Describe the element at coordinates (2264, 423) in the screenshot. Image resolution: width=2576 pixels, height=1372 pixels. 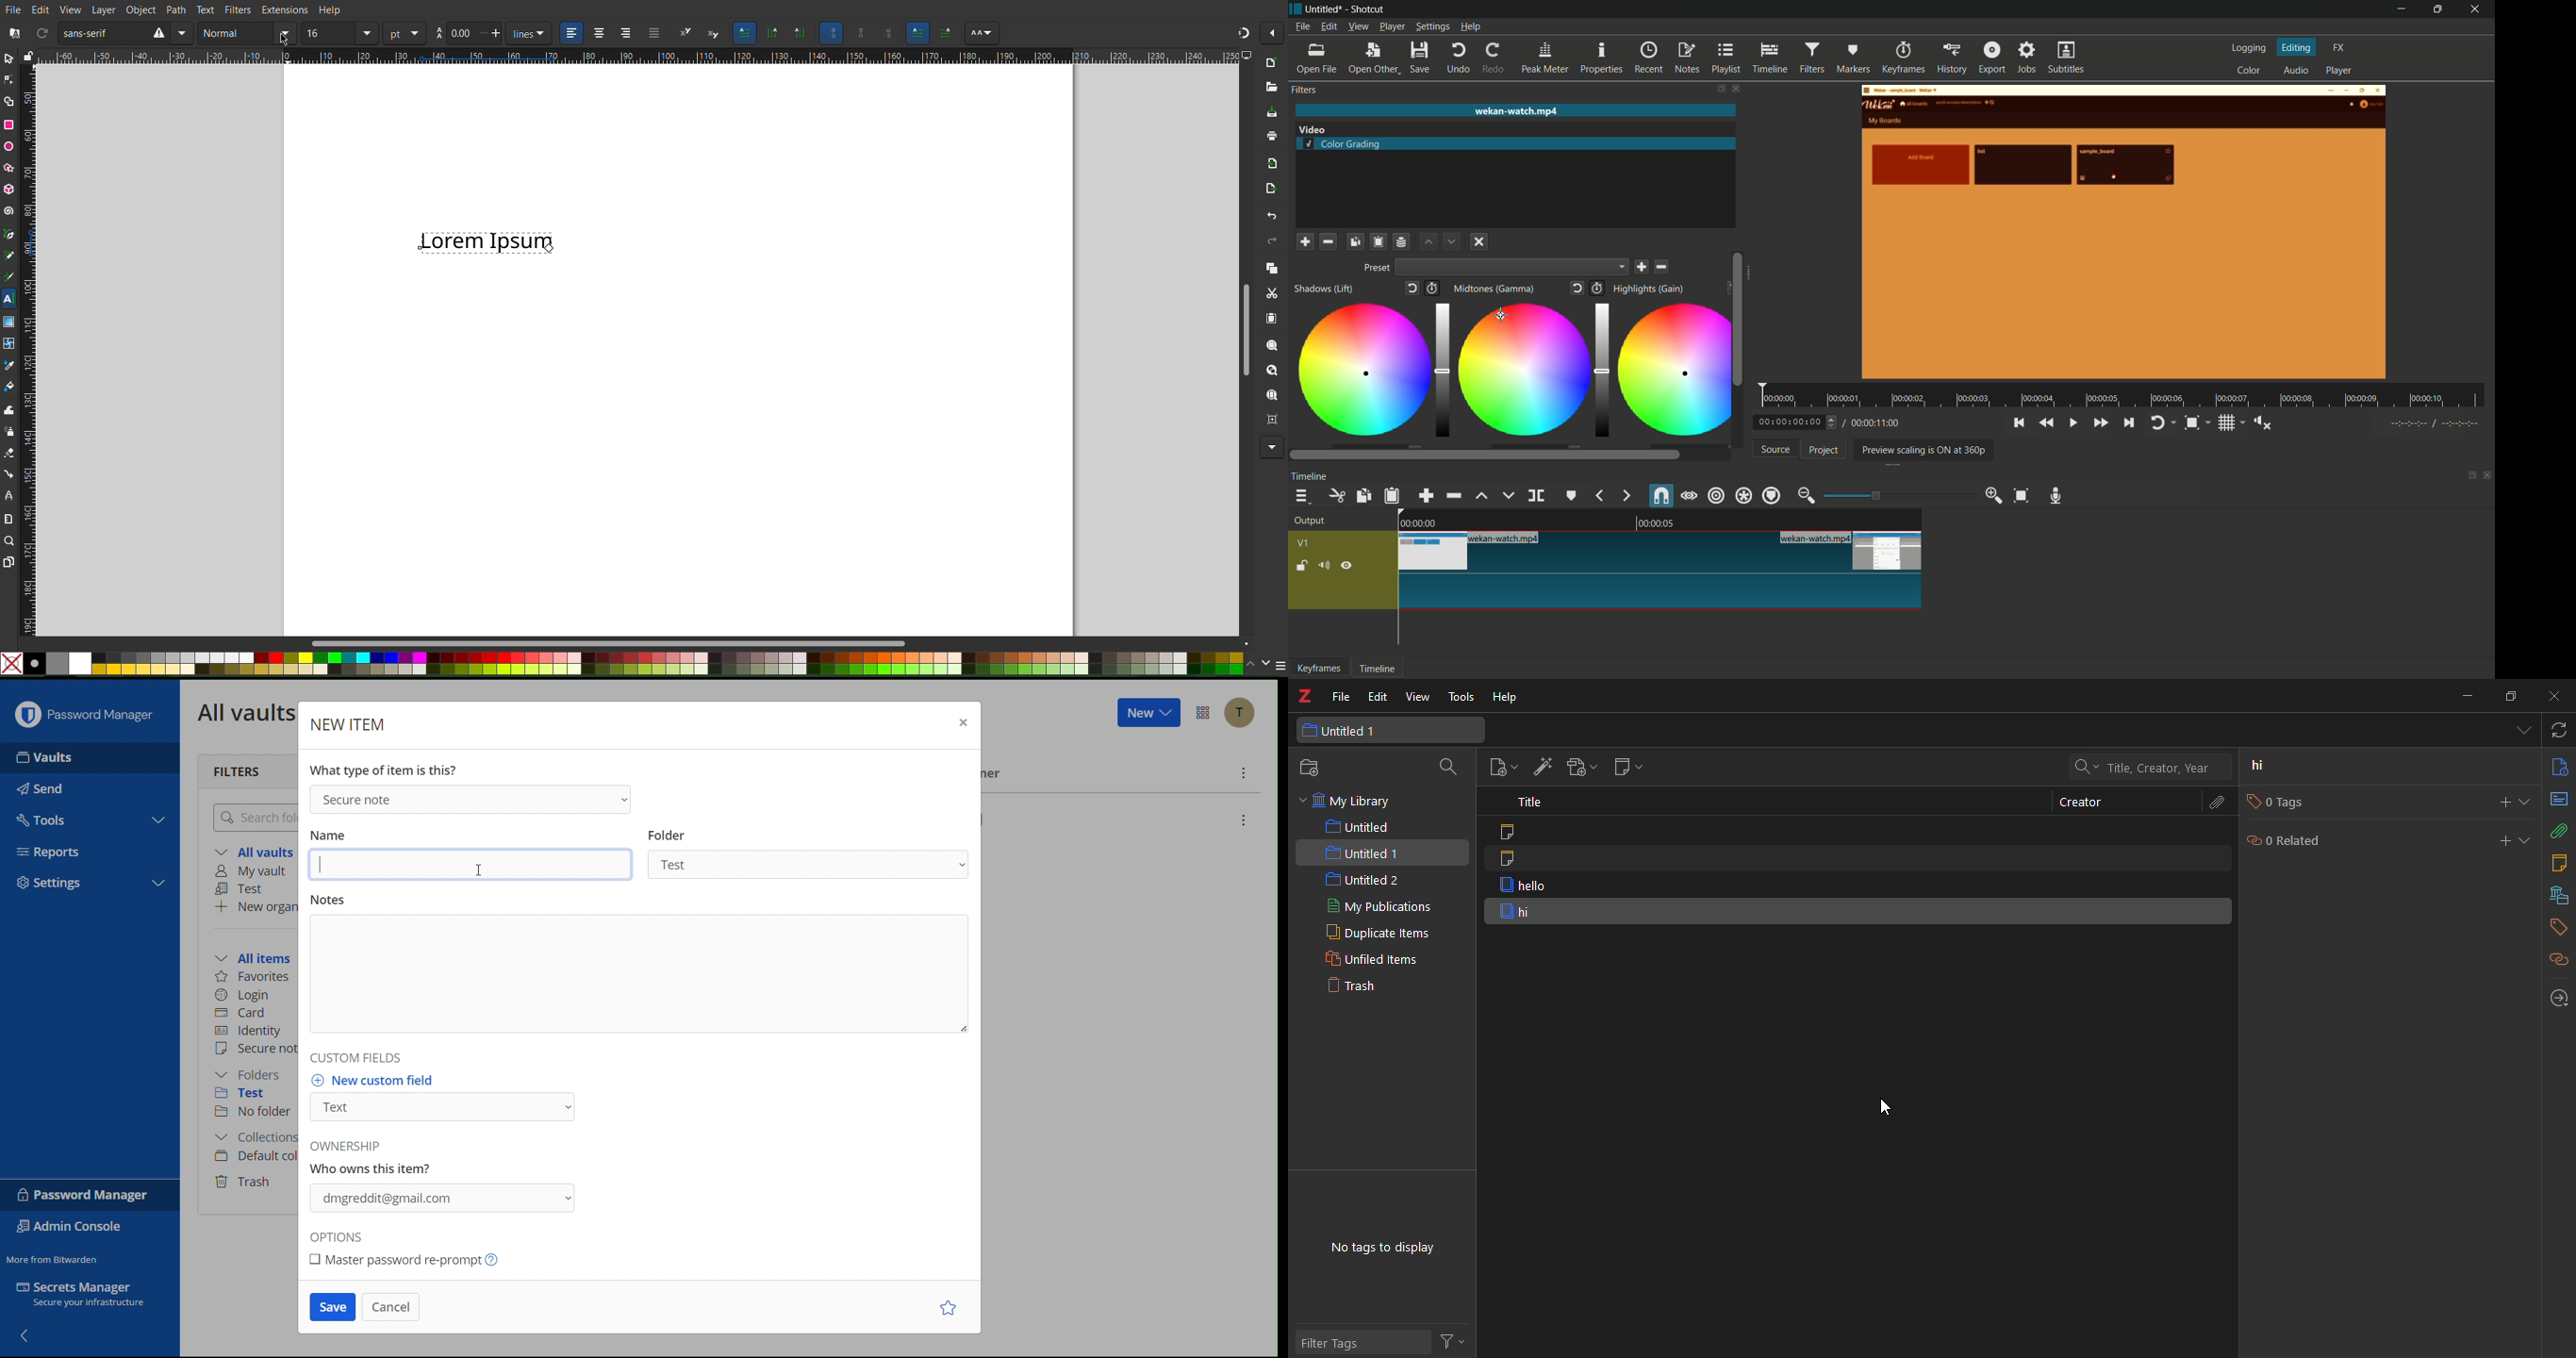
I see `show volume control` at that location.